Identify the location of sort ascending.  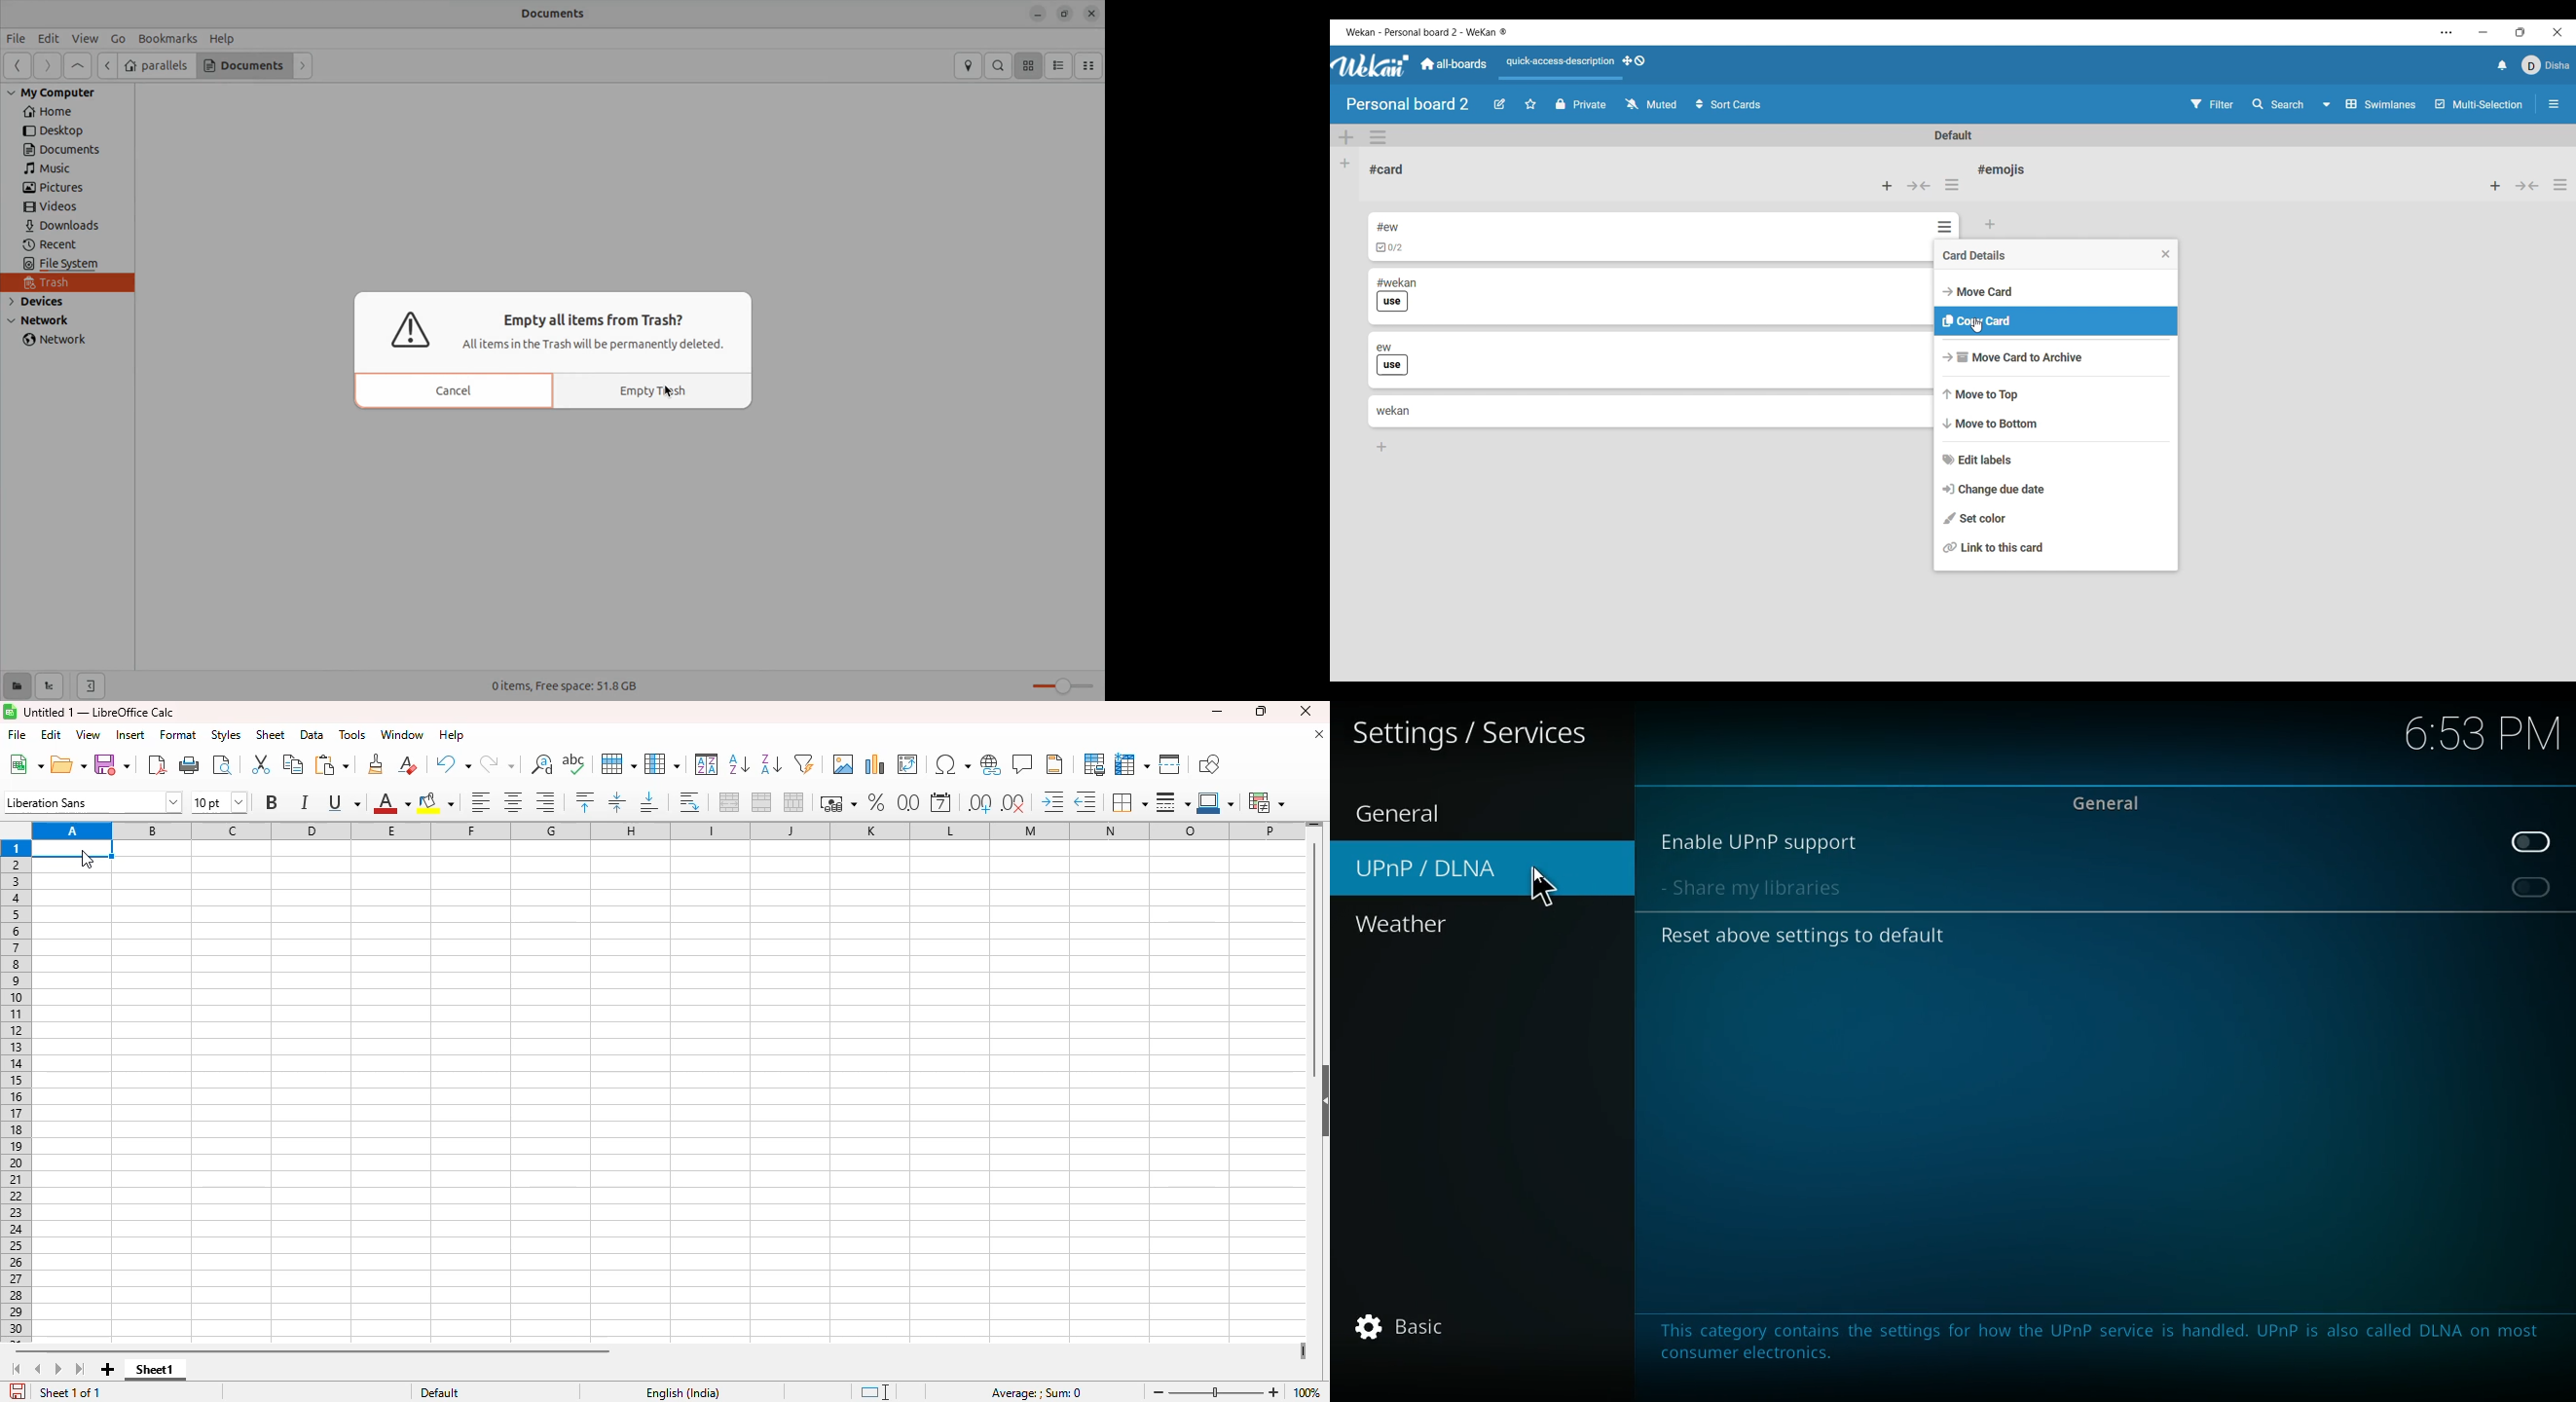
(739, 763).